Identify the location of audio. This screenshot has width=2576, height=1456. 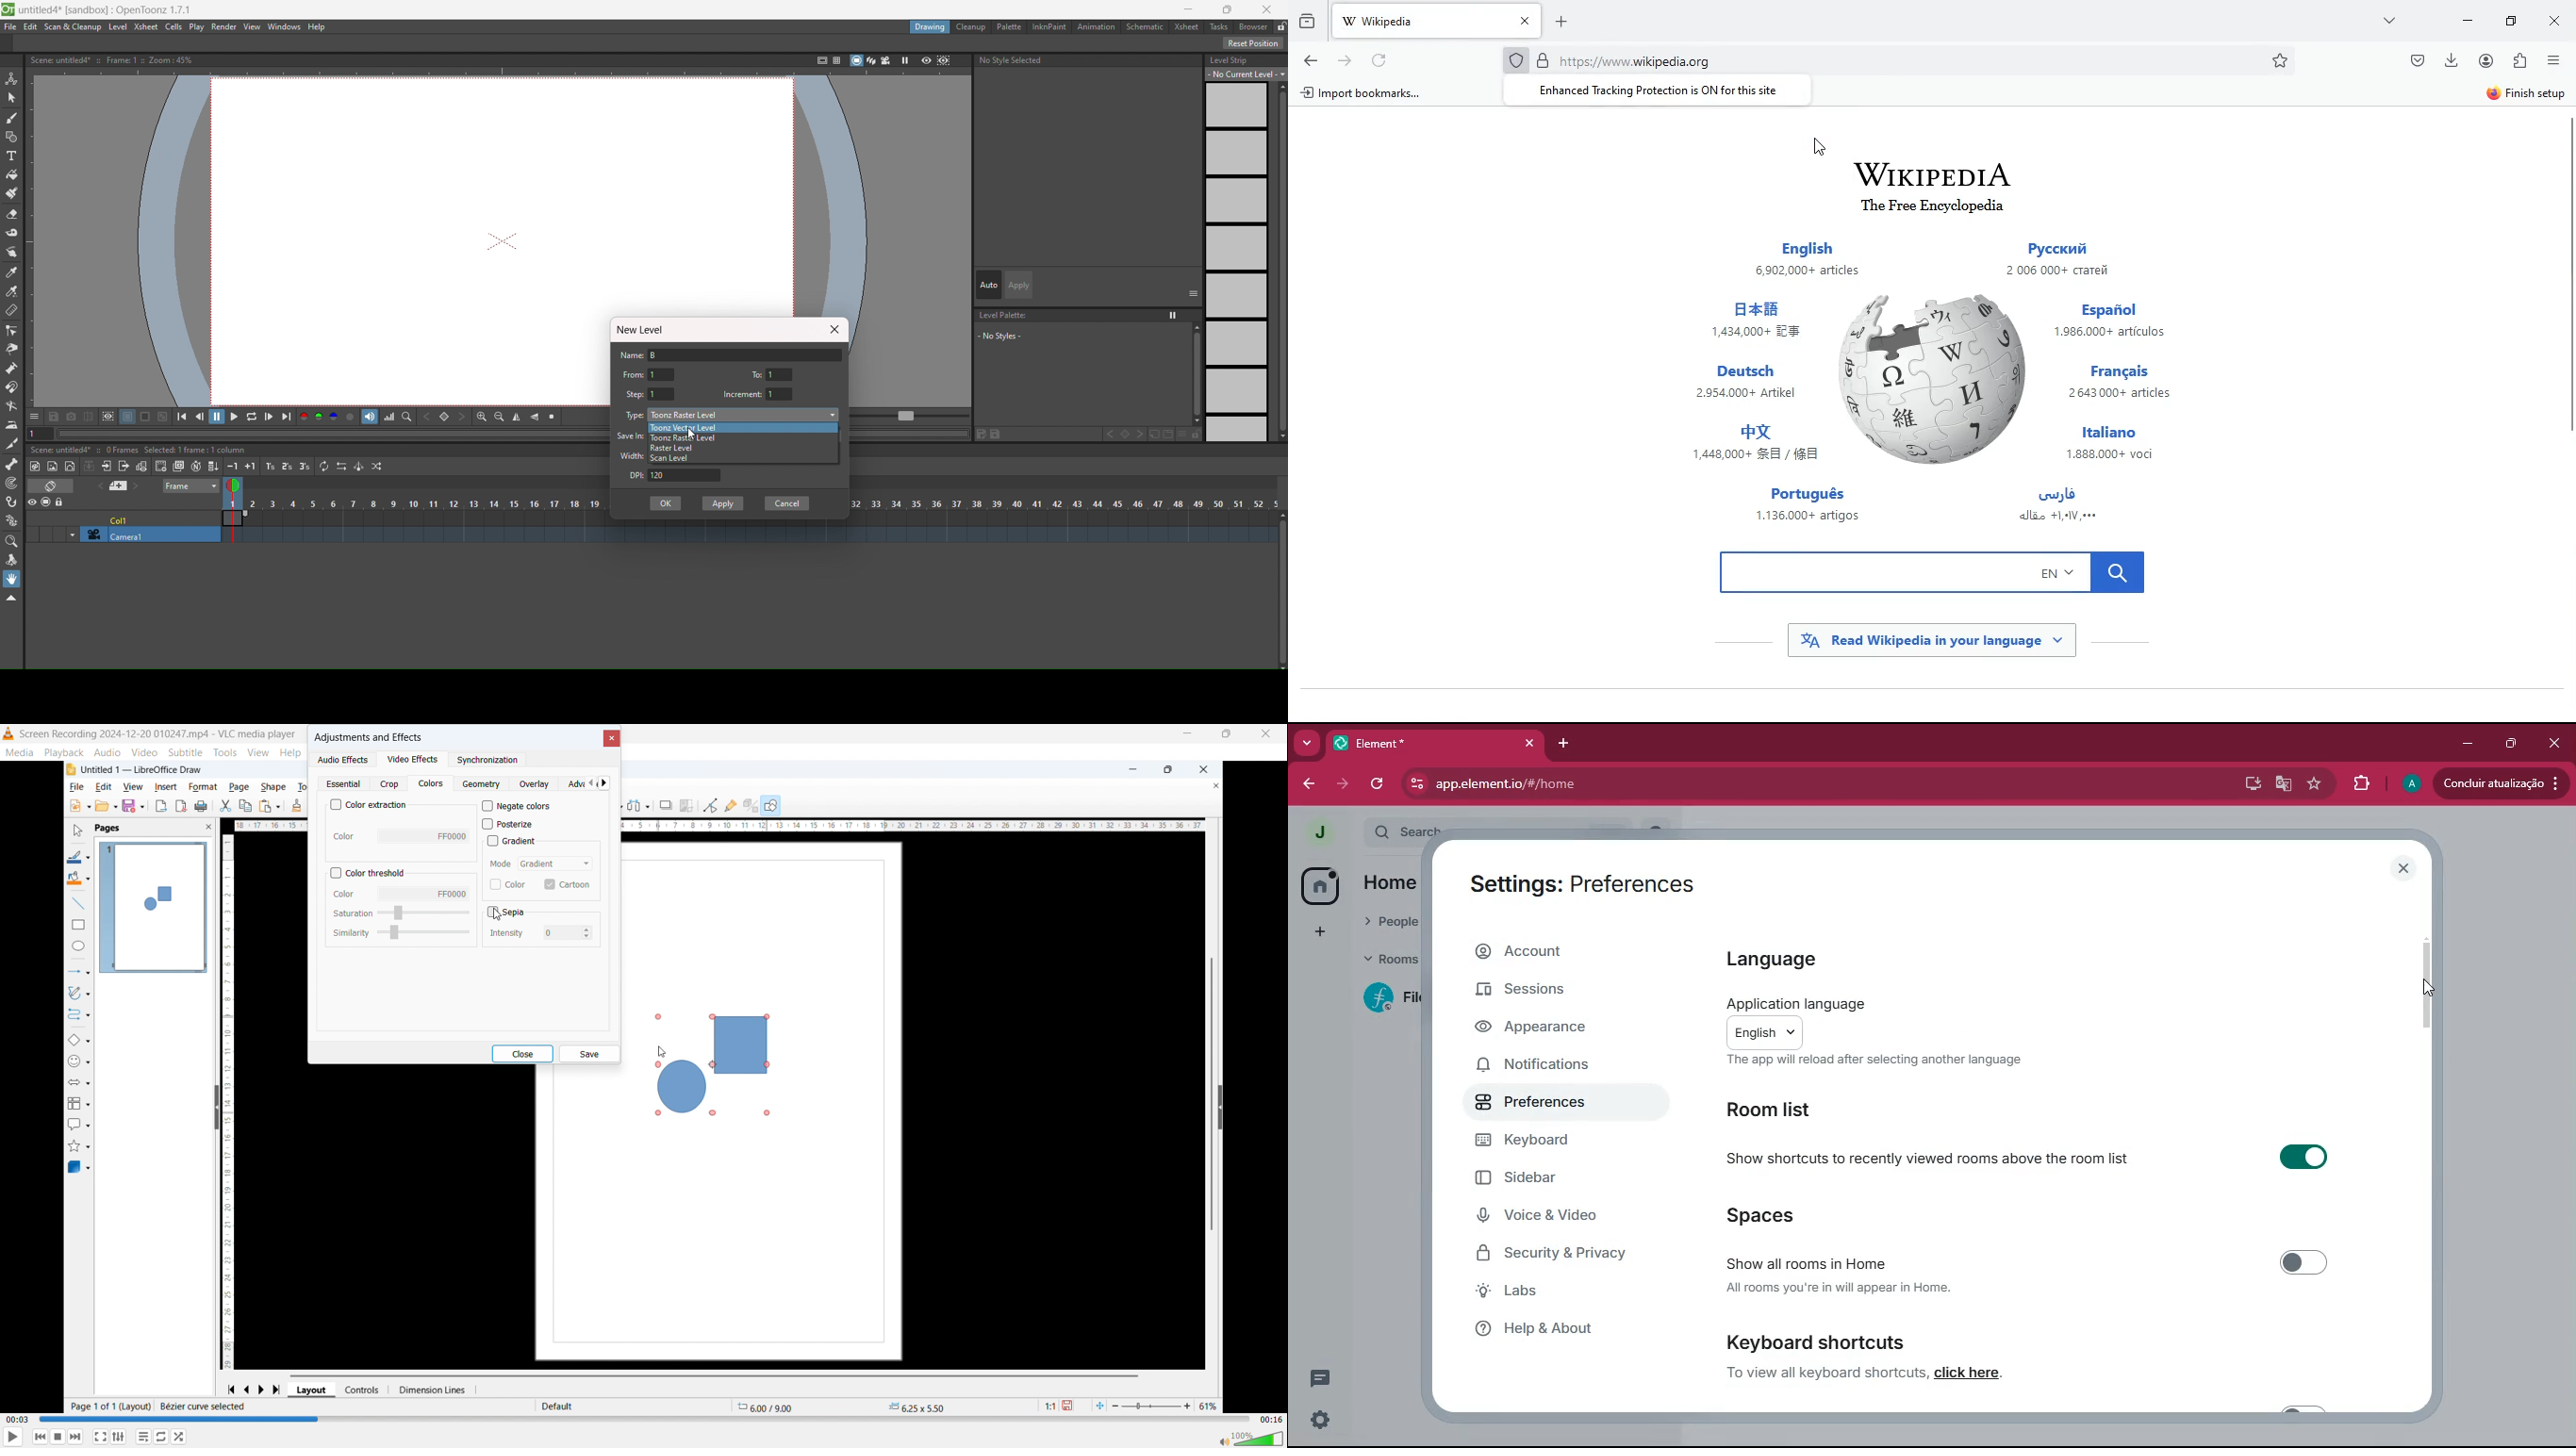
(107, 753).